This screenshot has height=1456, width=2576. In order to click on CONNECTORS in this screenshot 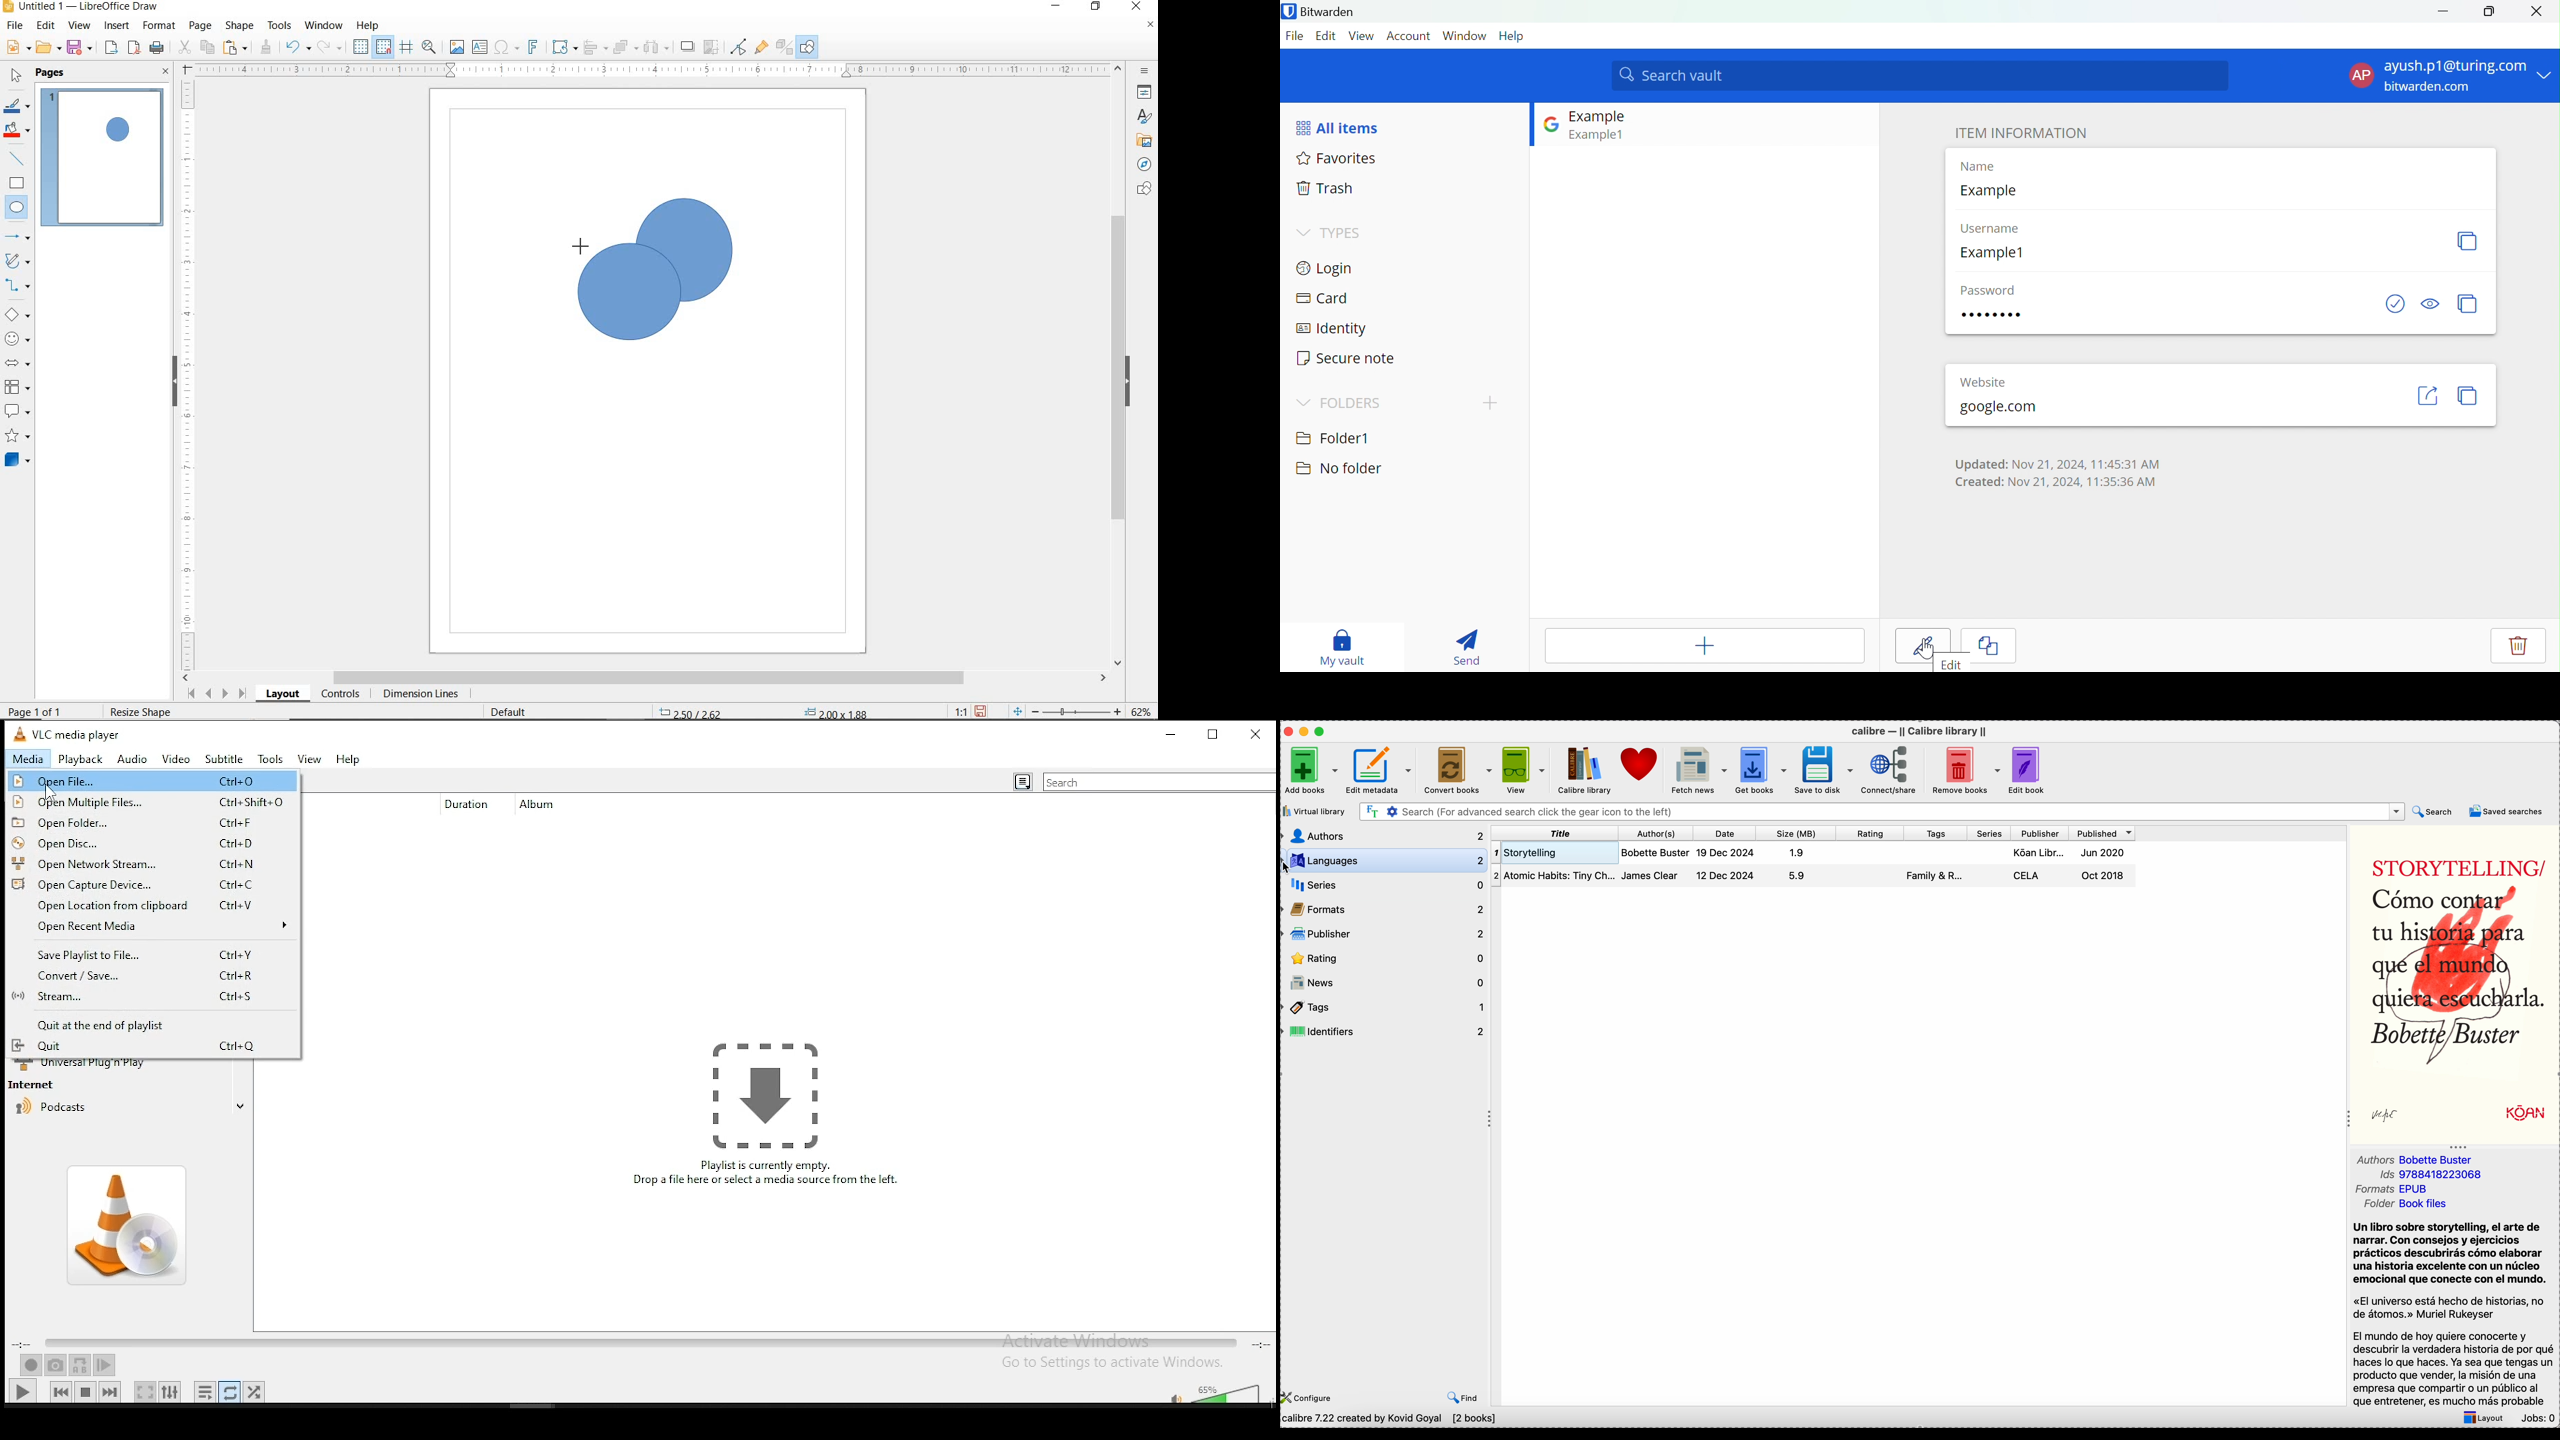, I will do `click(18, 286)`.